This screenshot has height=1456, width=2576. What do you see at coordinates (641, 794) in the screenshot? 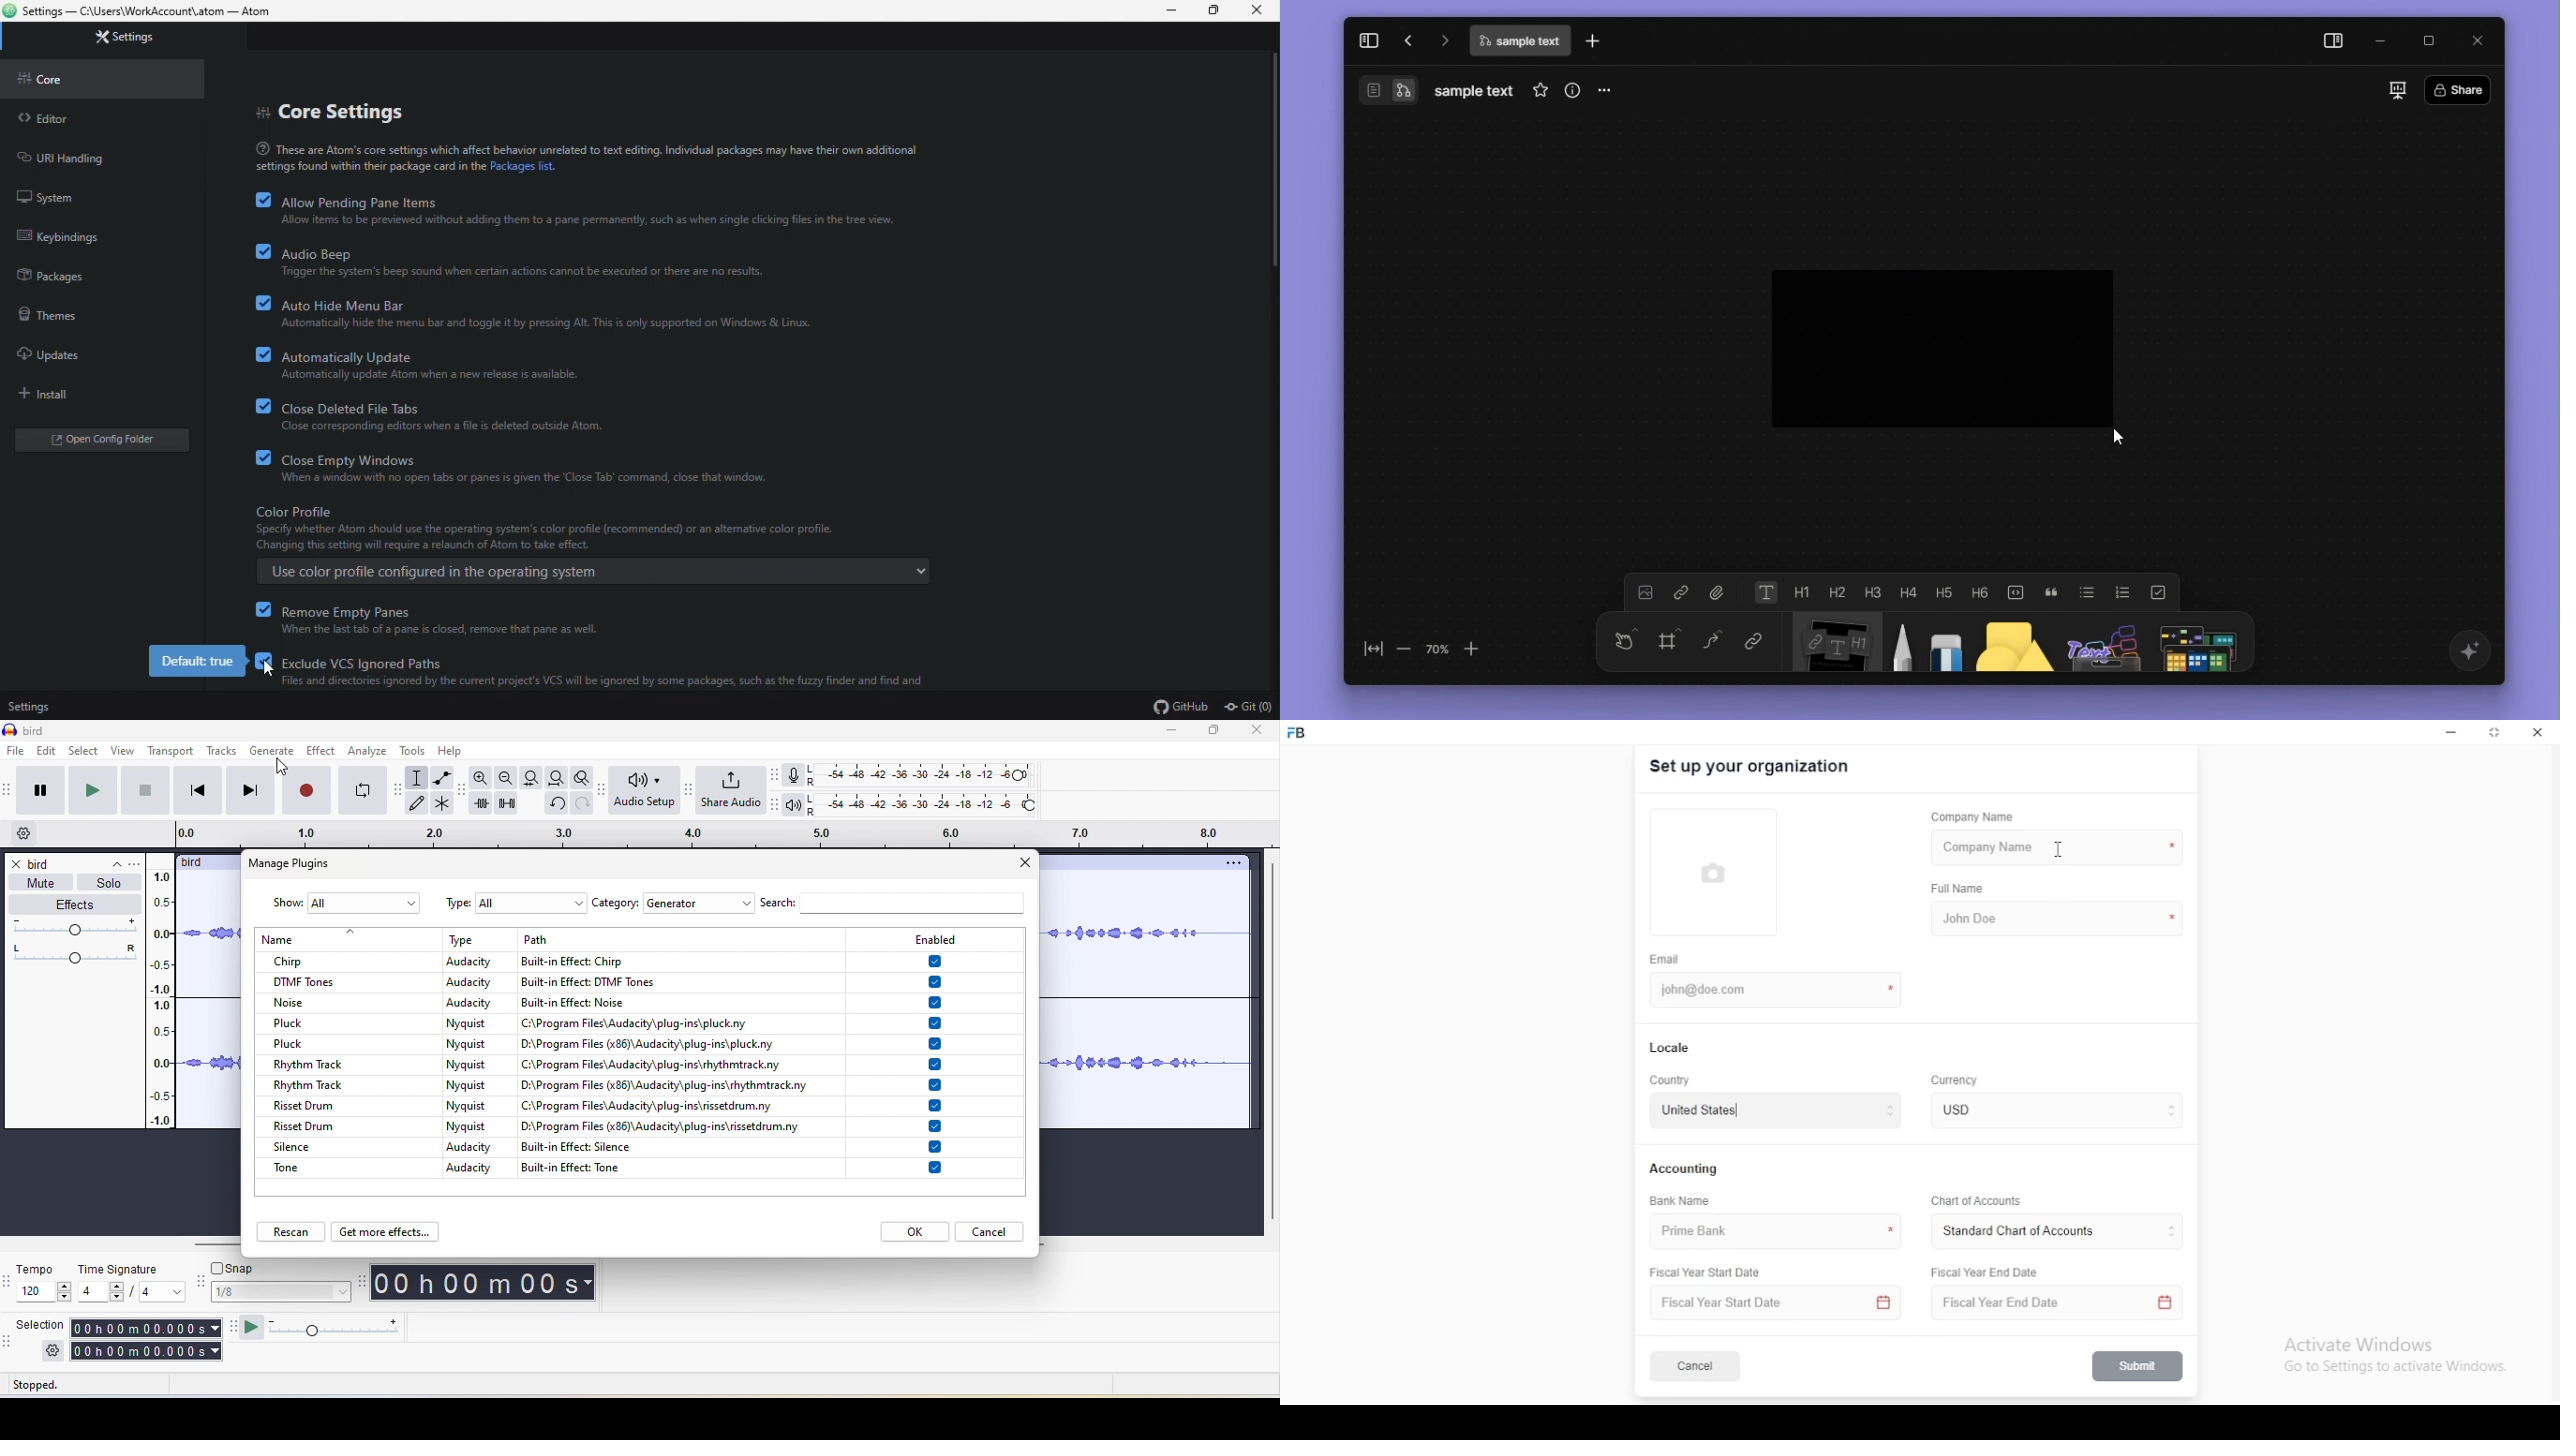
I see `audio setup ` at bounding box center [641, 794].